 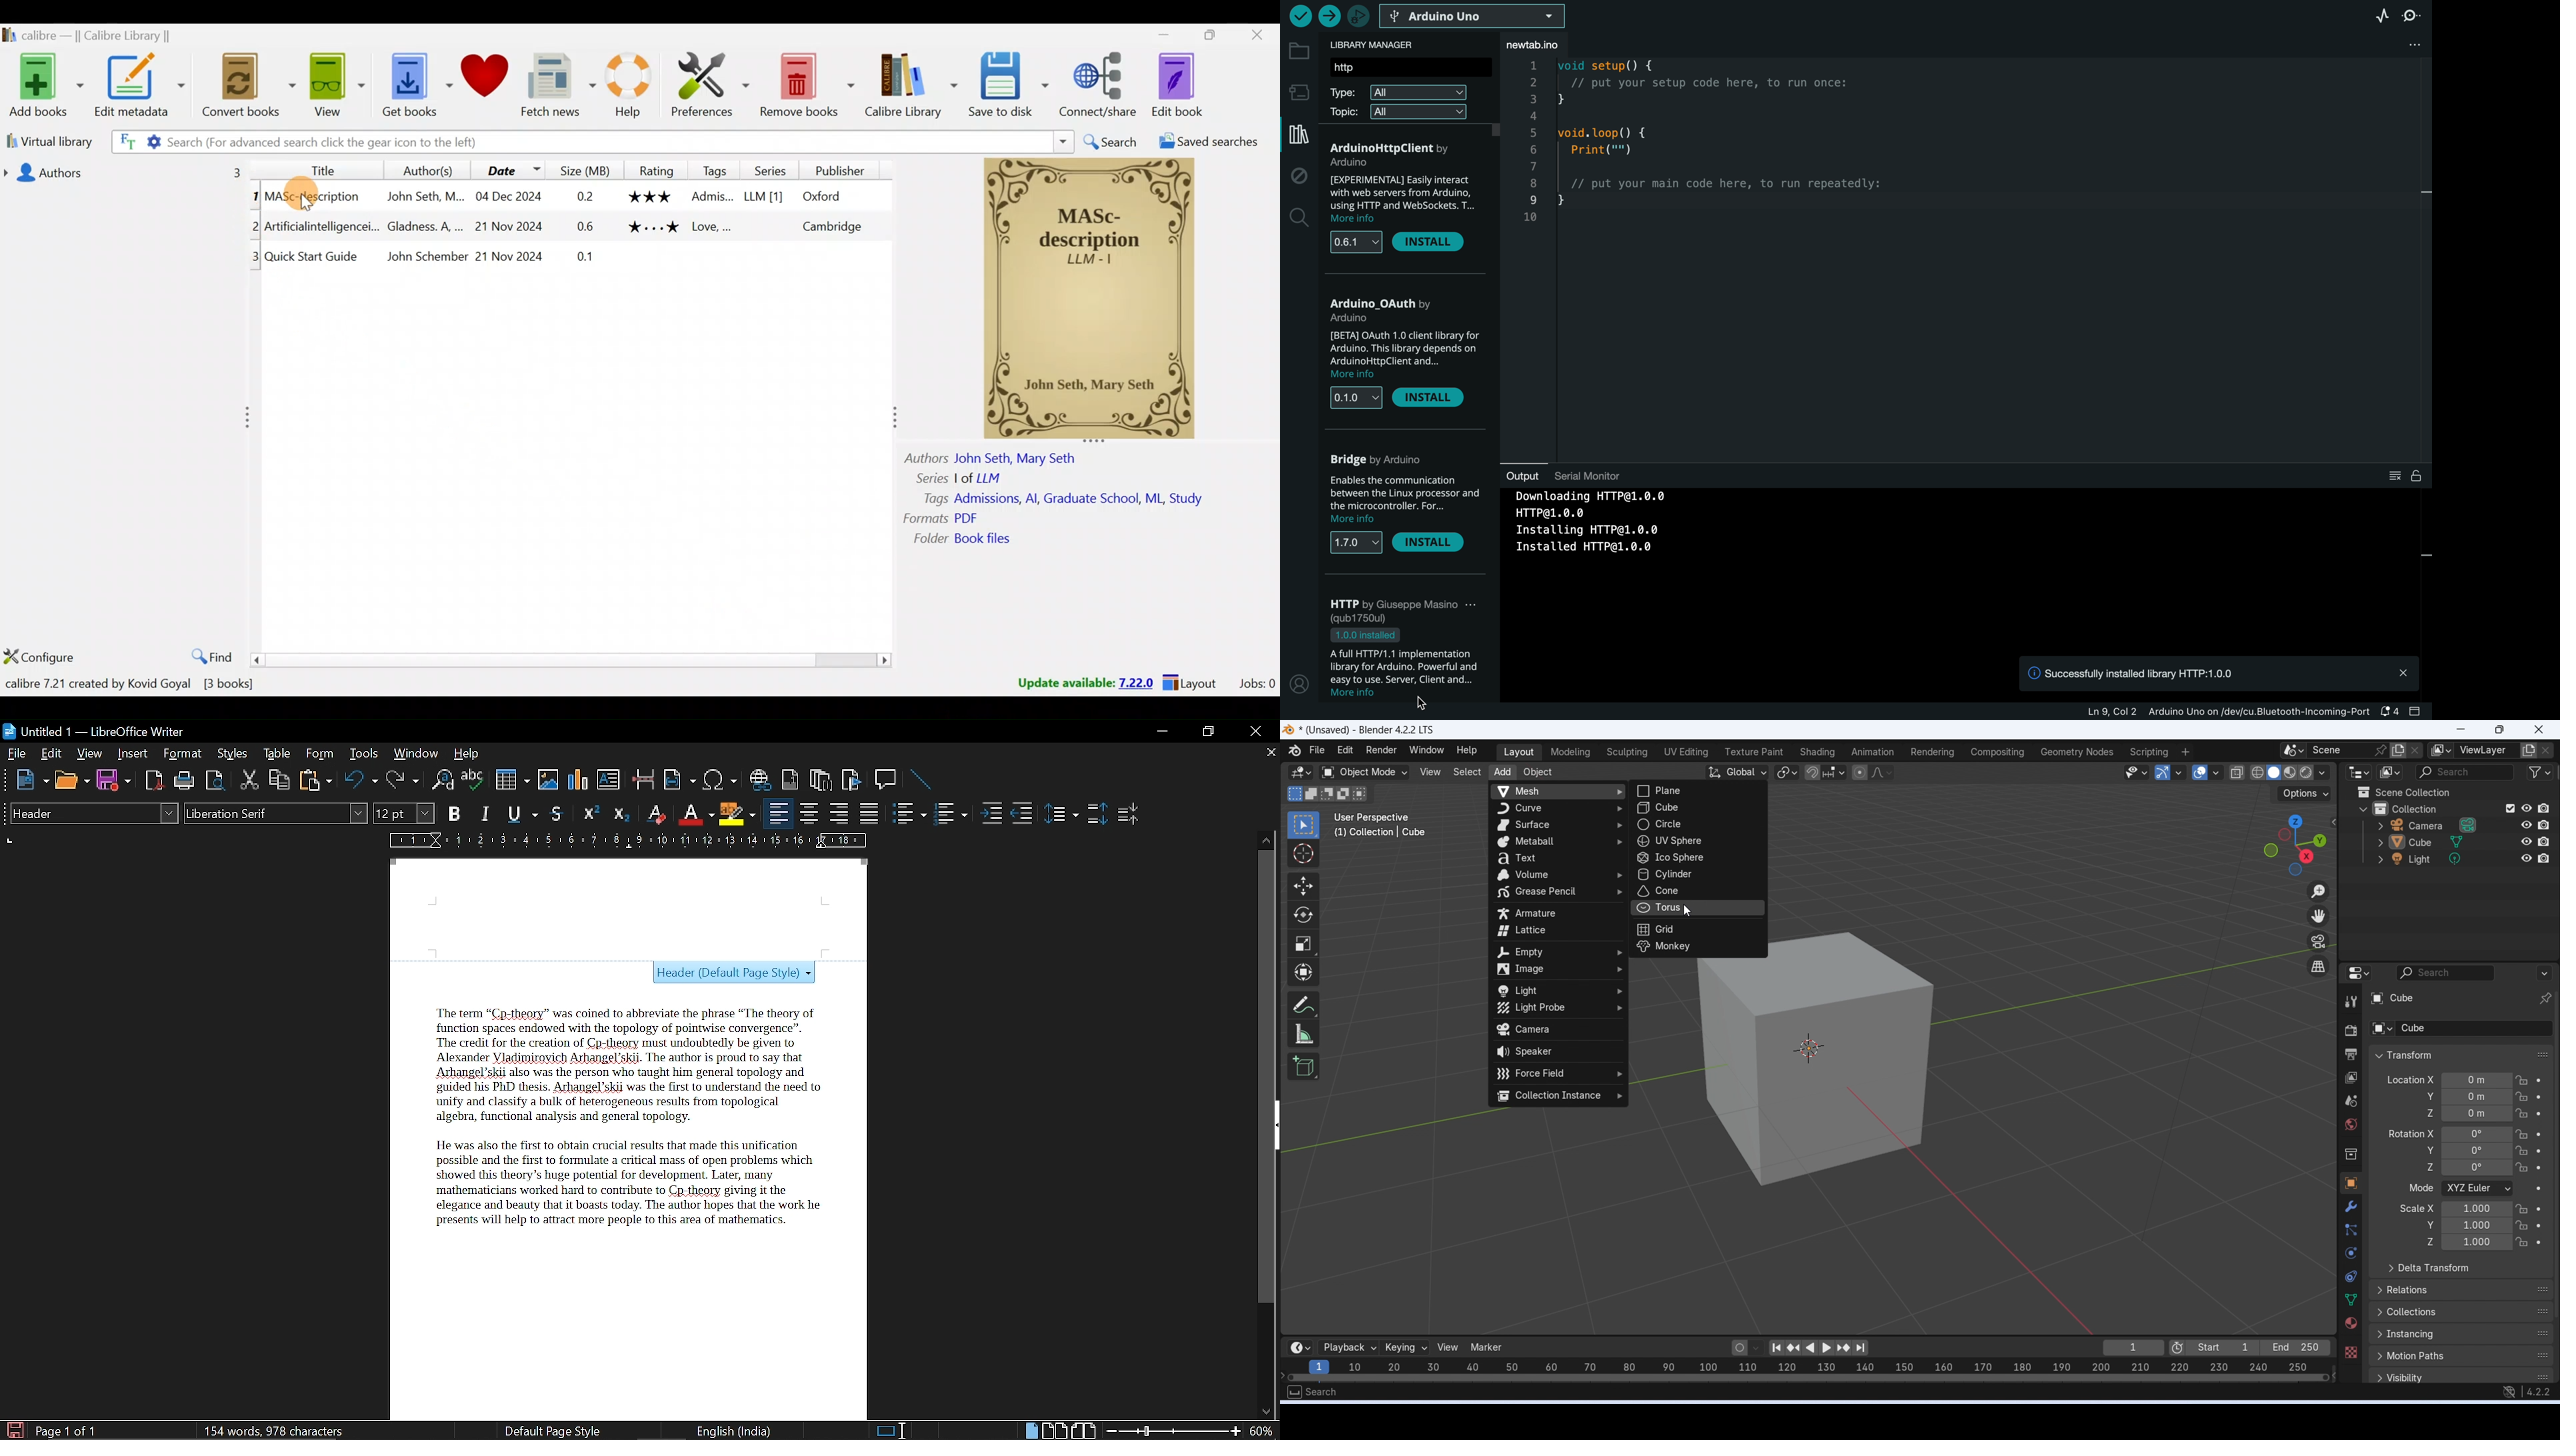 I want to click on description, so click(x=1405, y=191).